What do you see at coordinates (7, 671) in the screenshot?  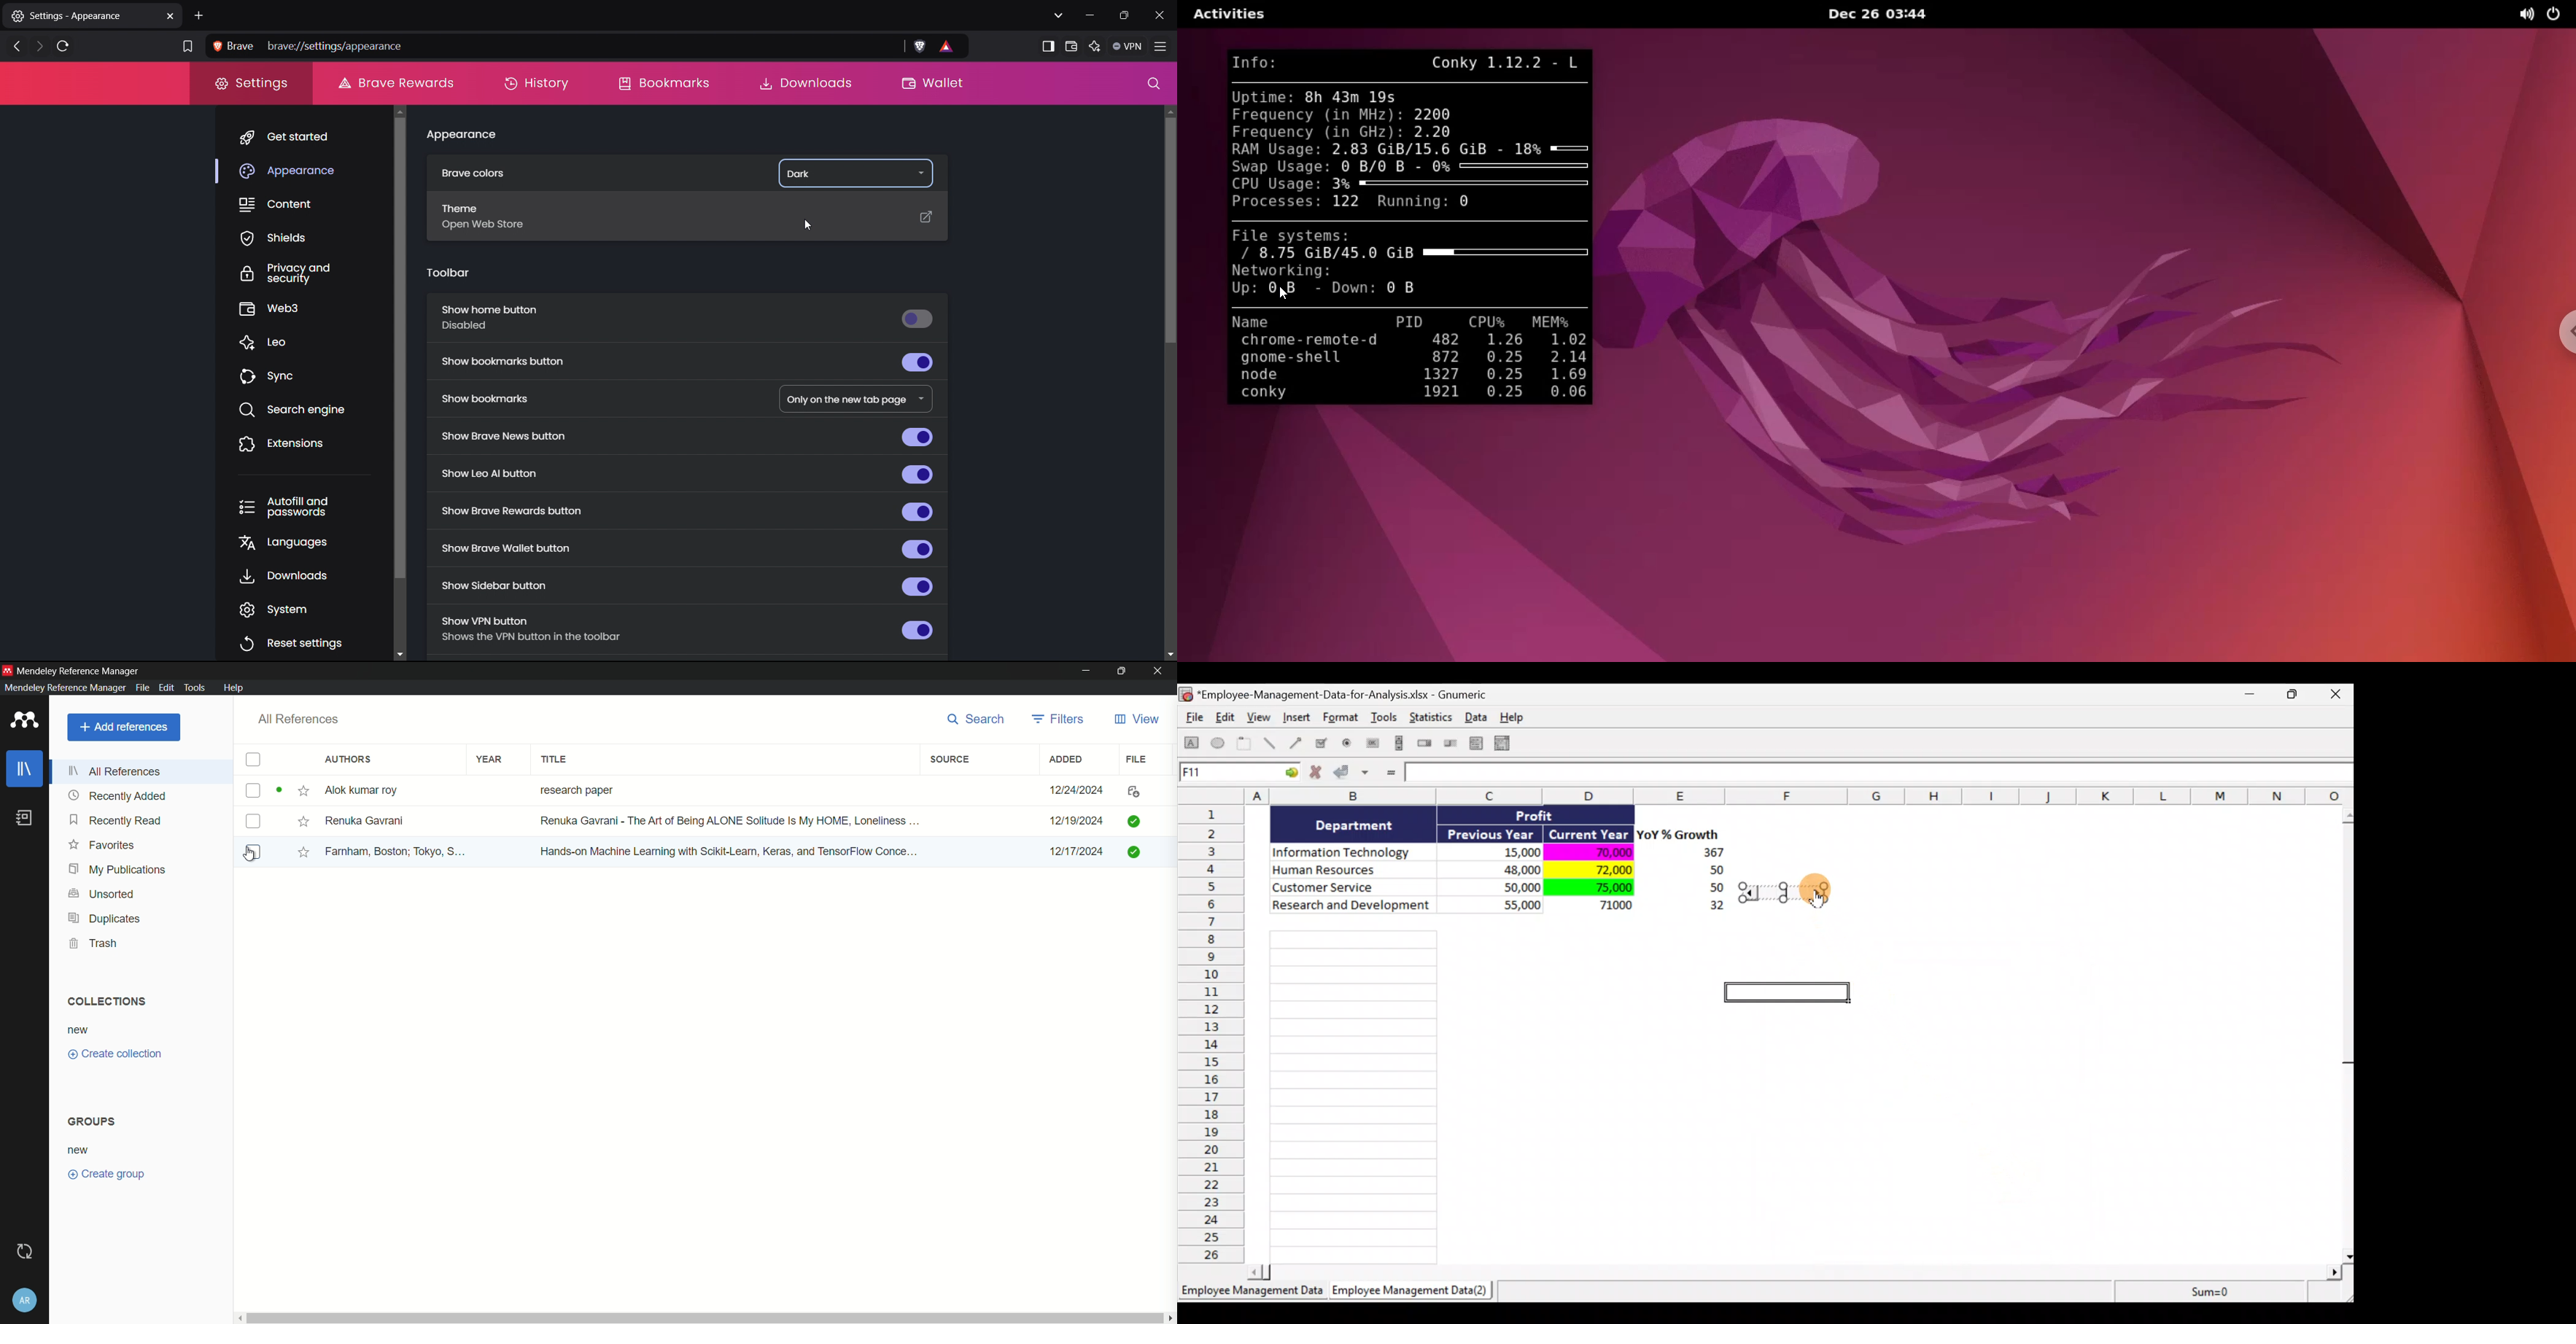 I see `app icon` at bounding box center [7, 671].